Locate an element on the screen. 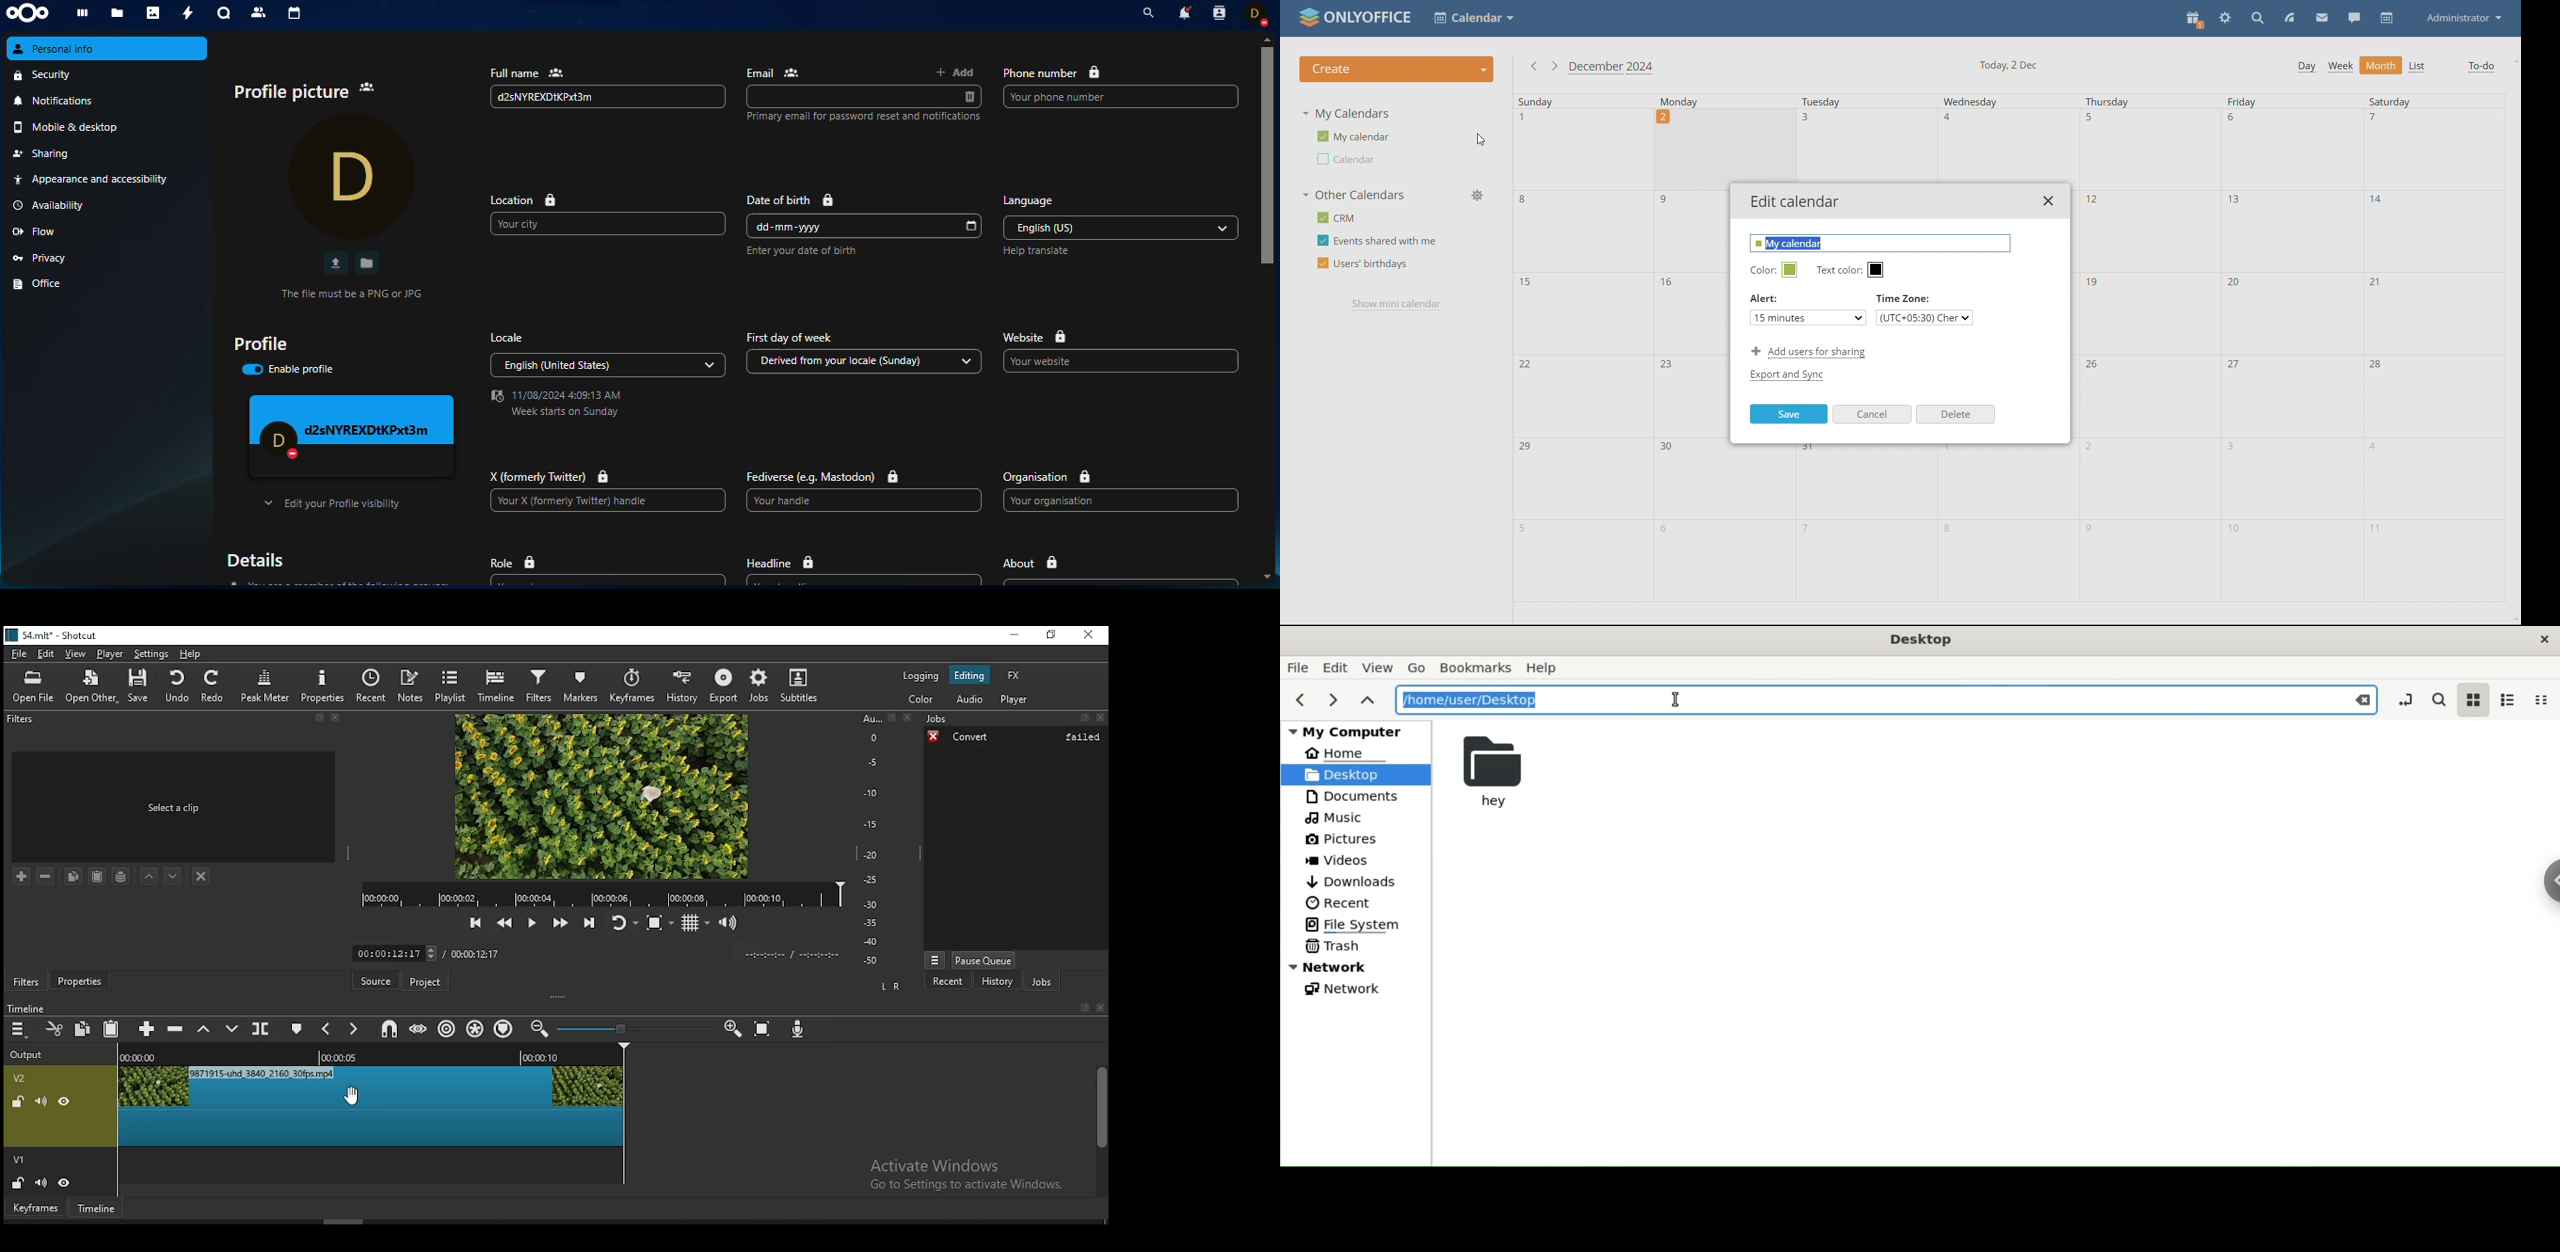 The height and width of the screenshot is (1260, 2576). zoom timeline out is located at coordinates (731, 1030).